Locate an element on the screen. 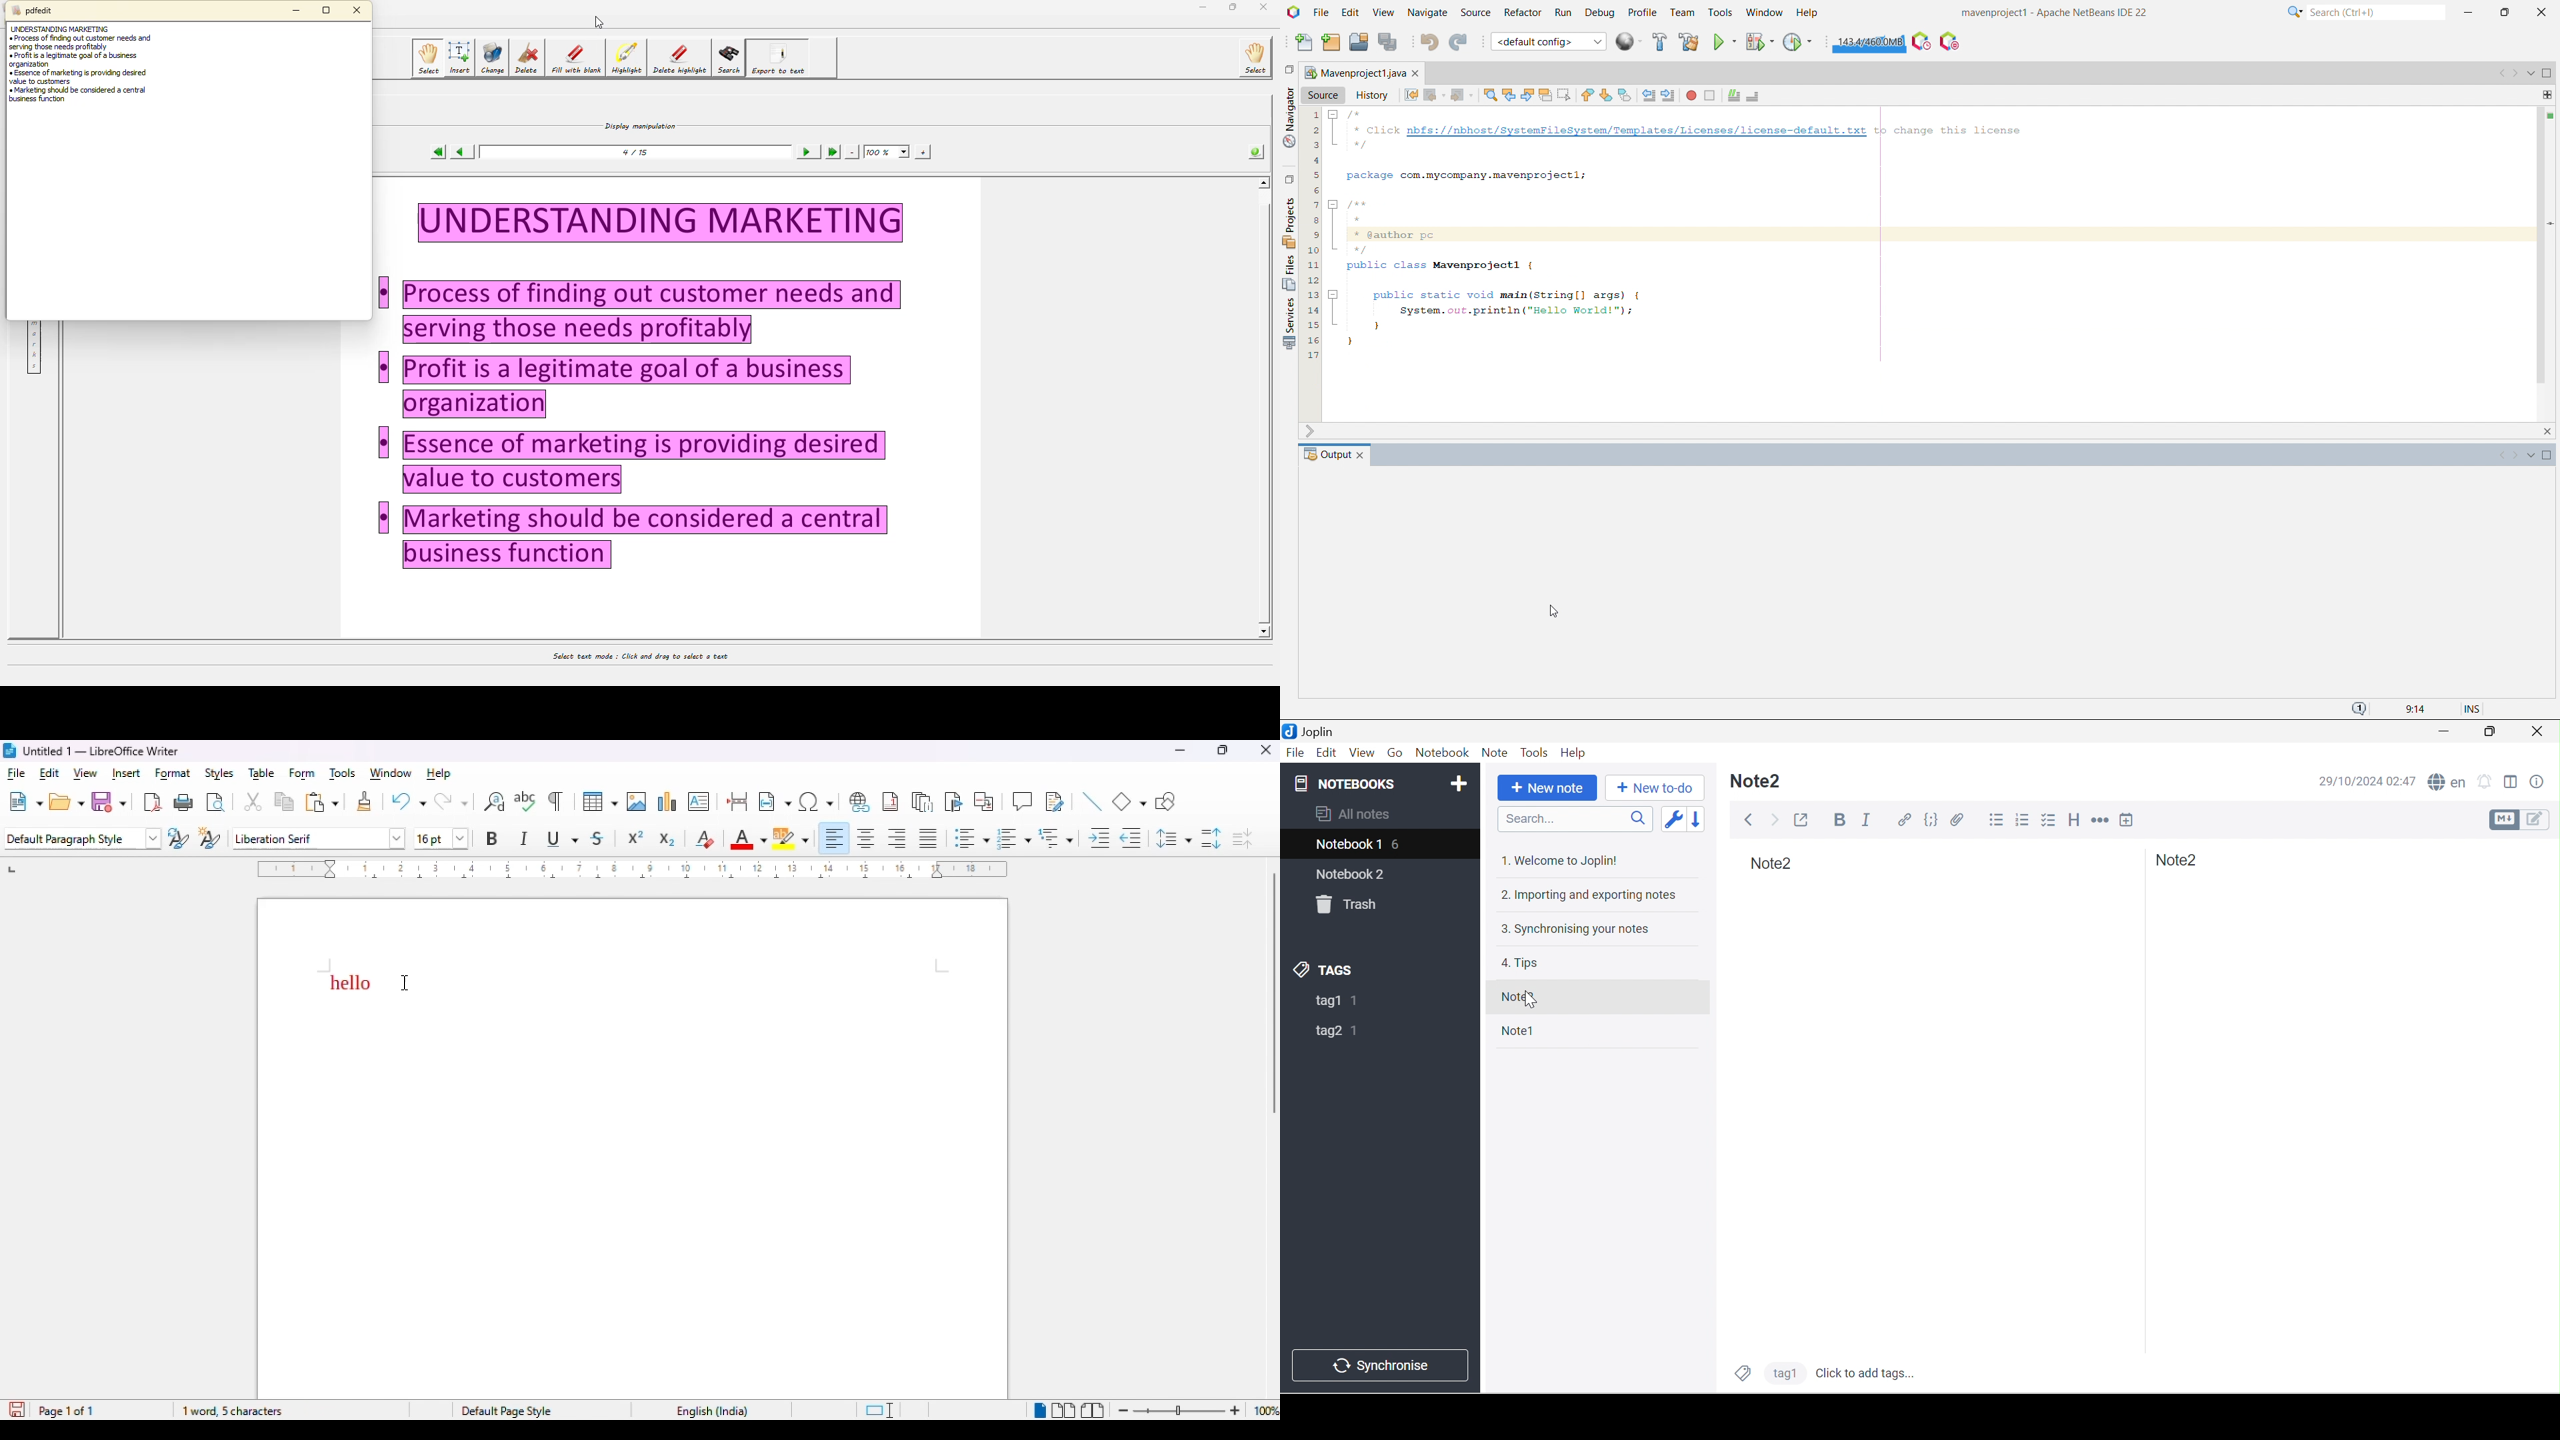 Image resolution: width=2576 pixels, height=1456 pixels. Checkbox is located at coordinates (2048, 821).